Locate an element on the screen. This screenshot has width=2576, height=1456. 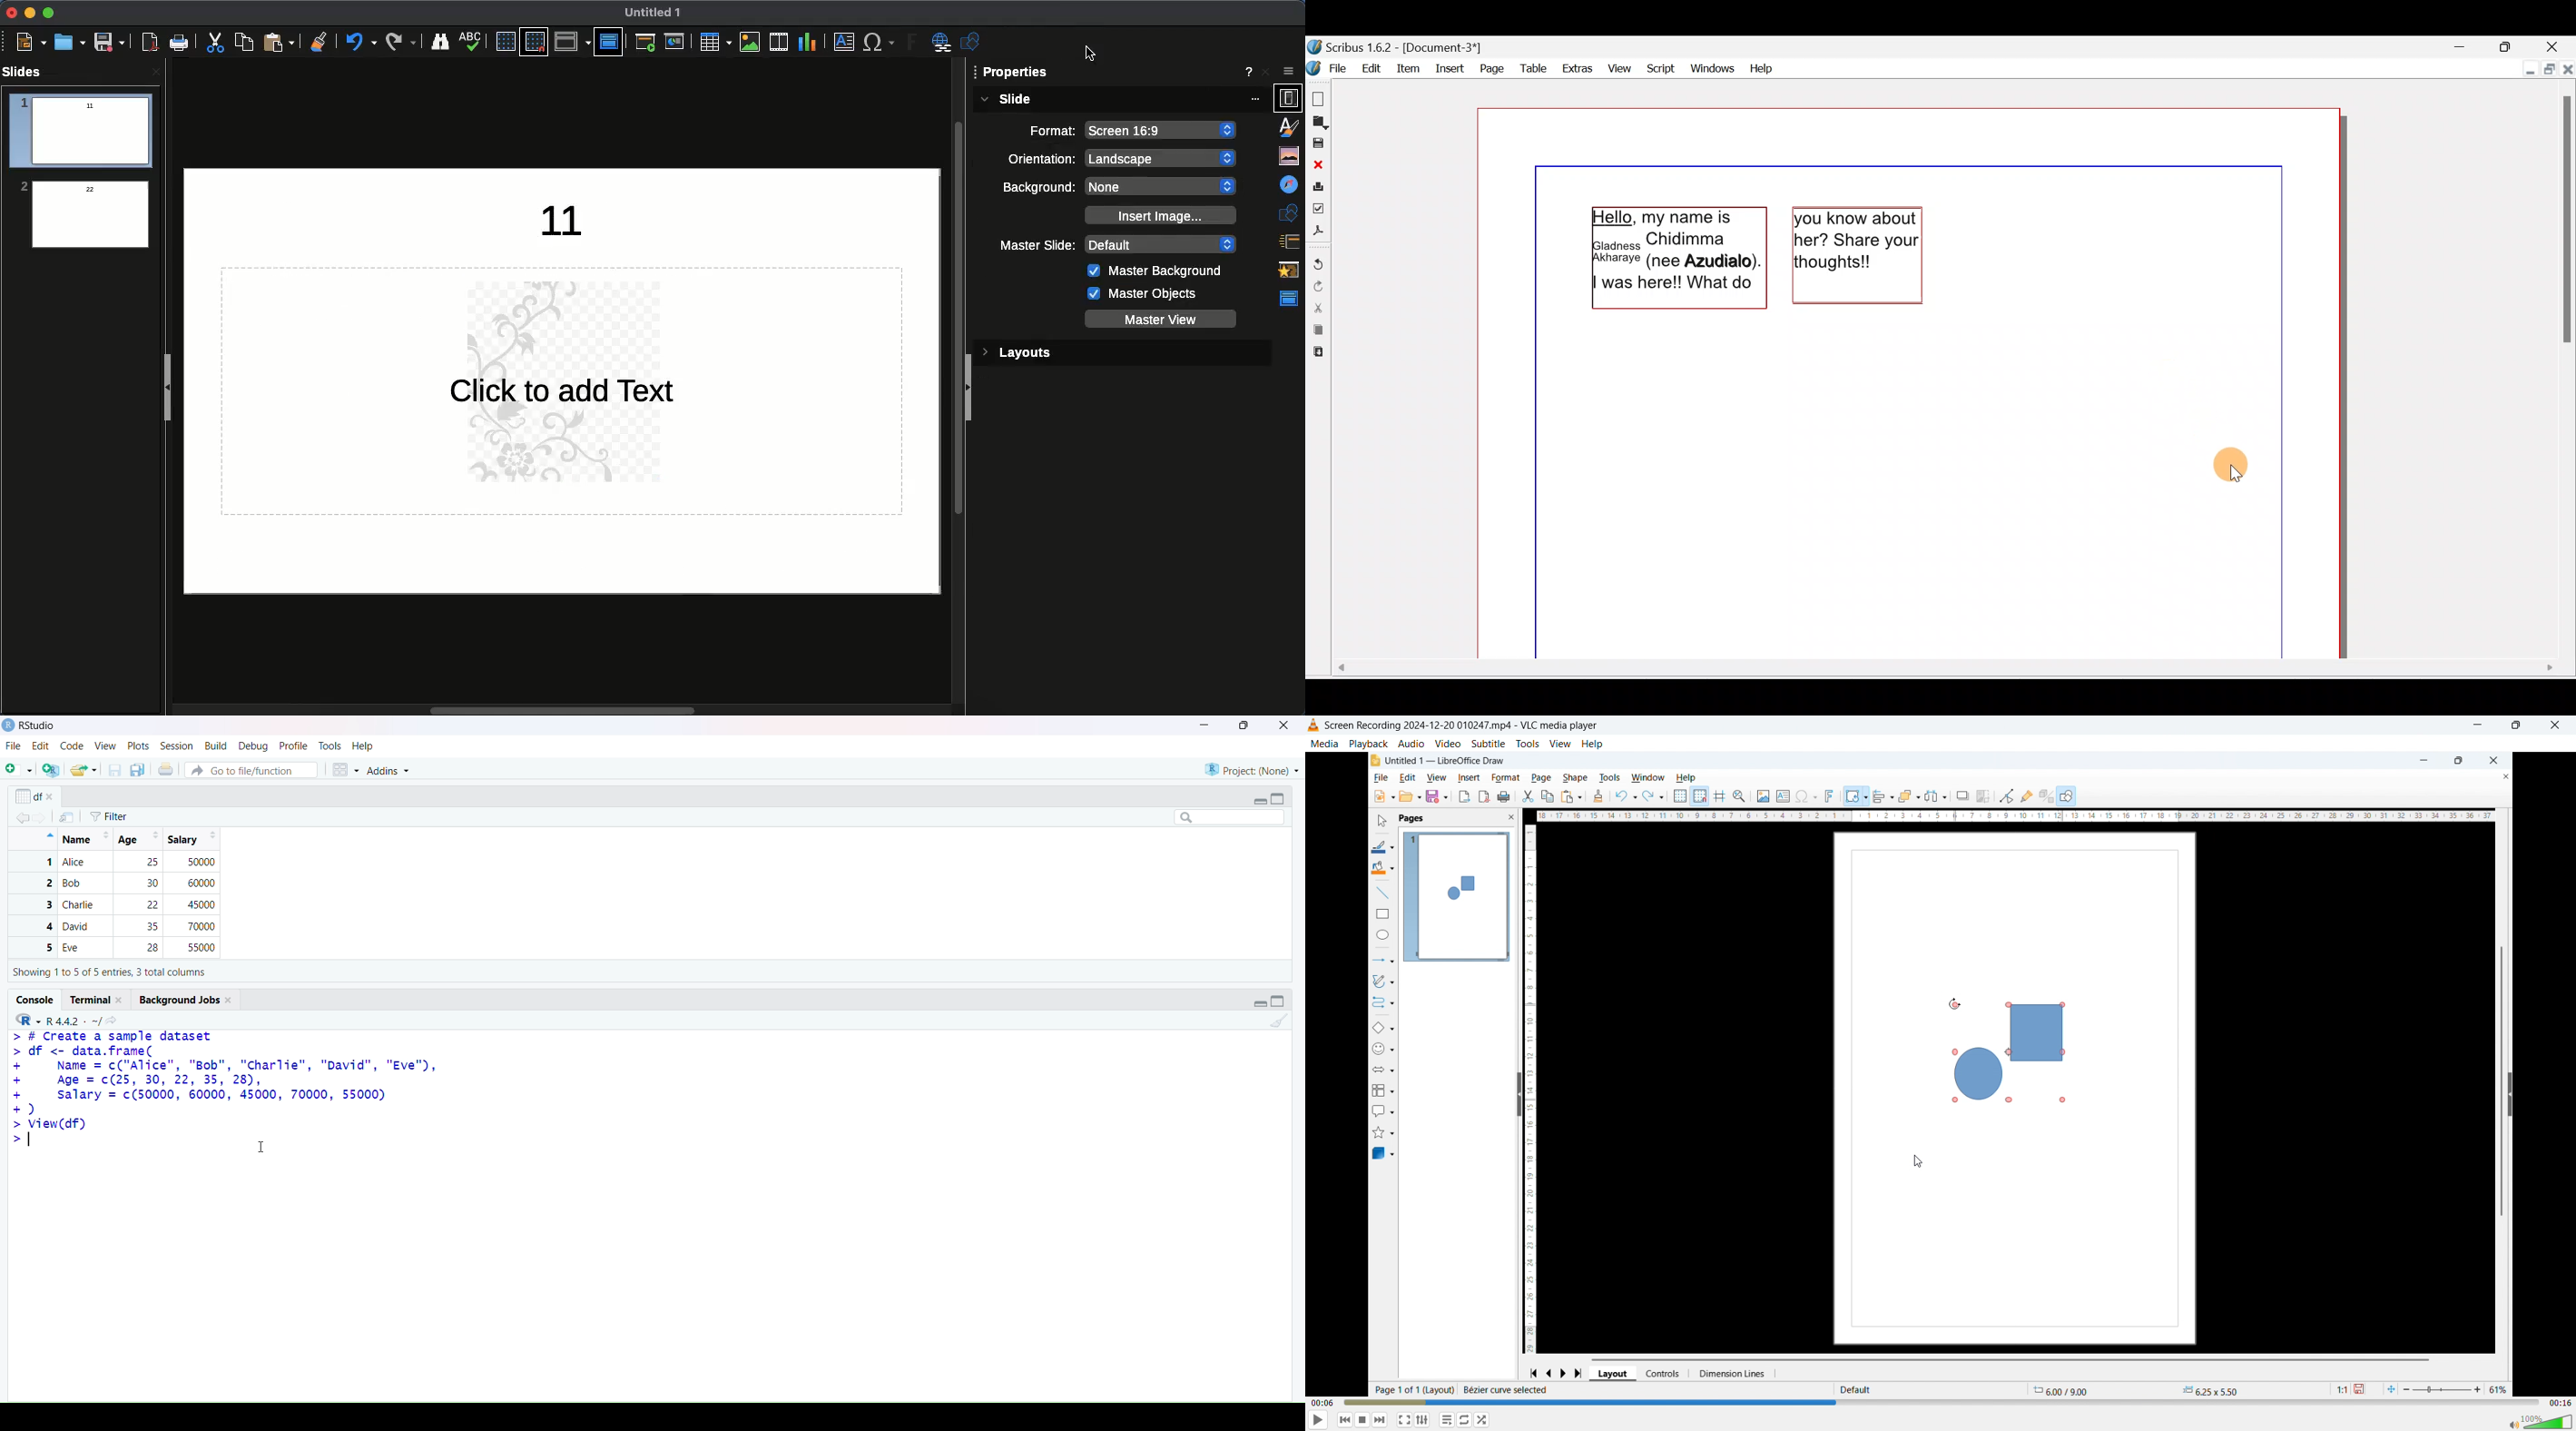
Master slide is located at coordinates (1040, 244).